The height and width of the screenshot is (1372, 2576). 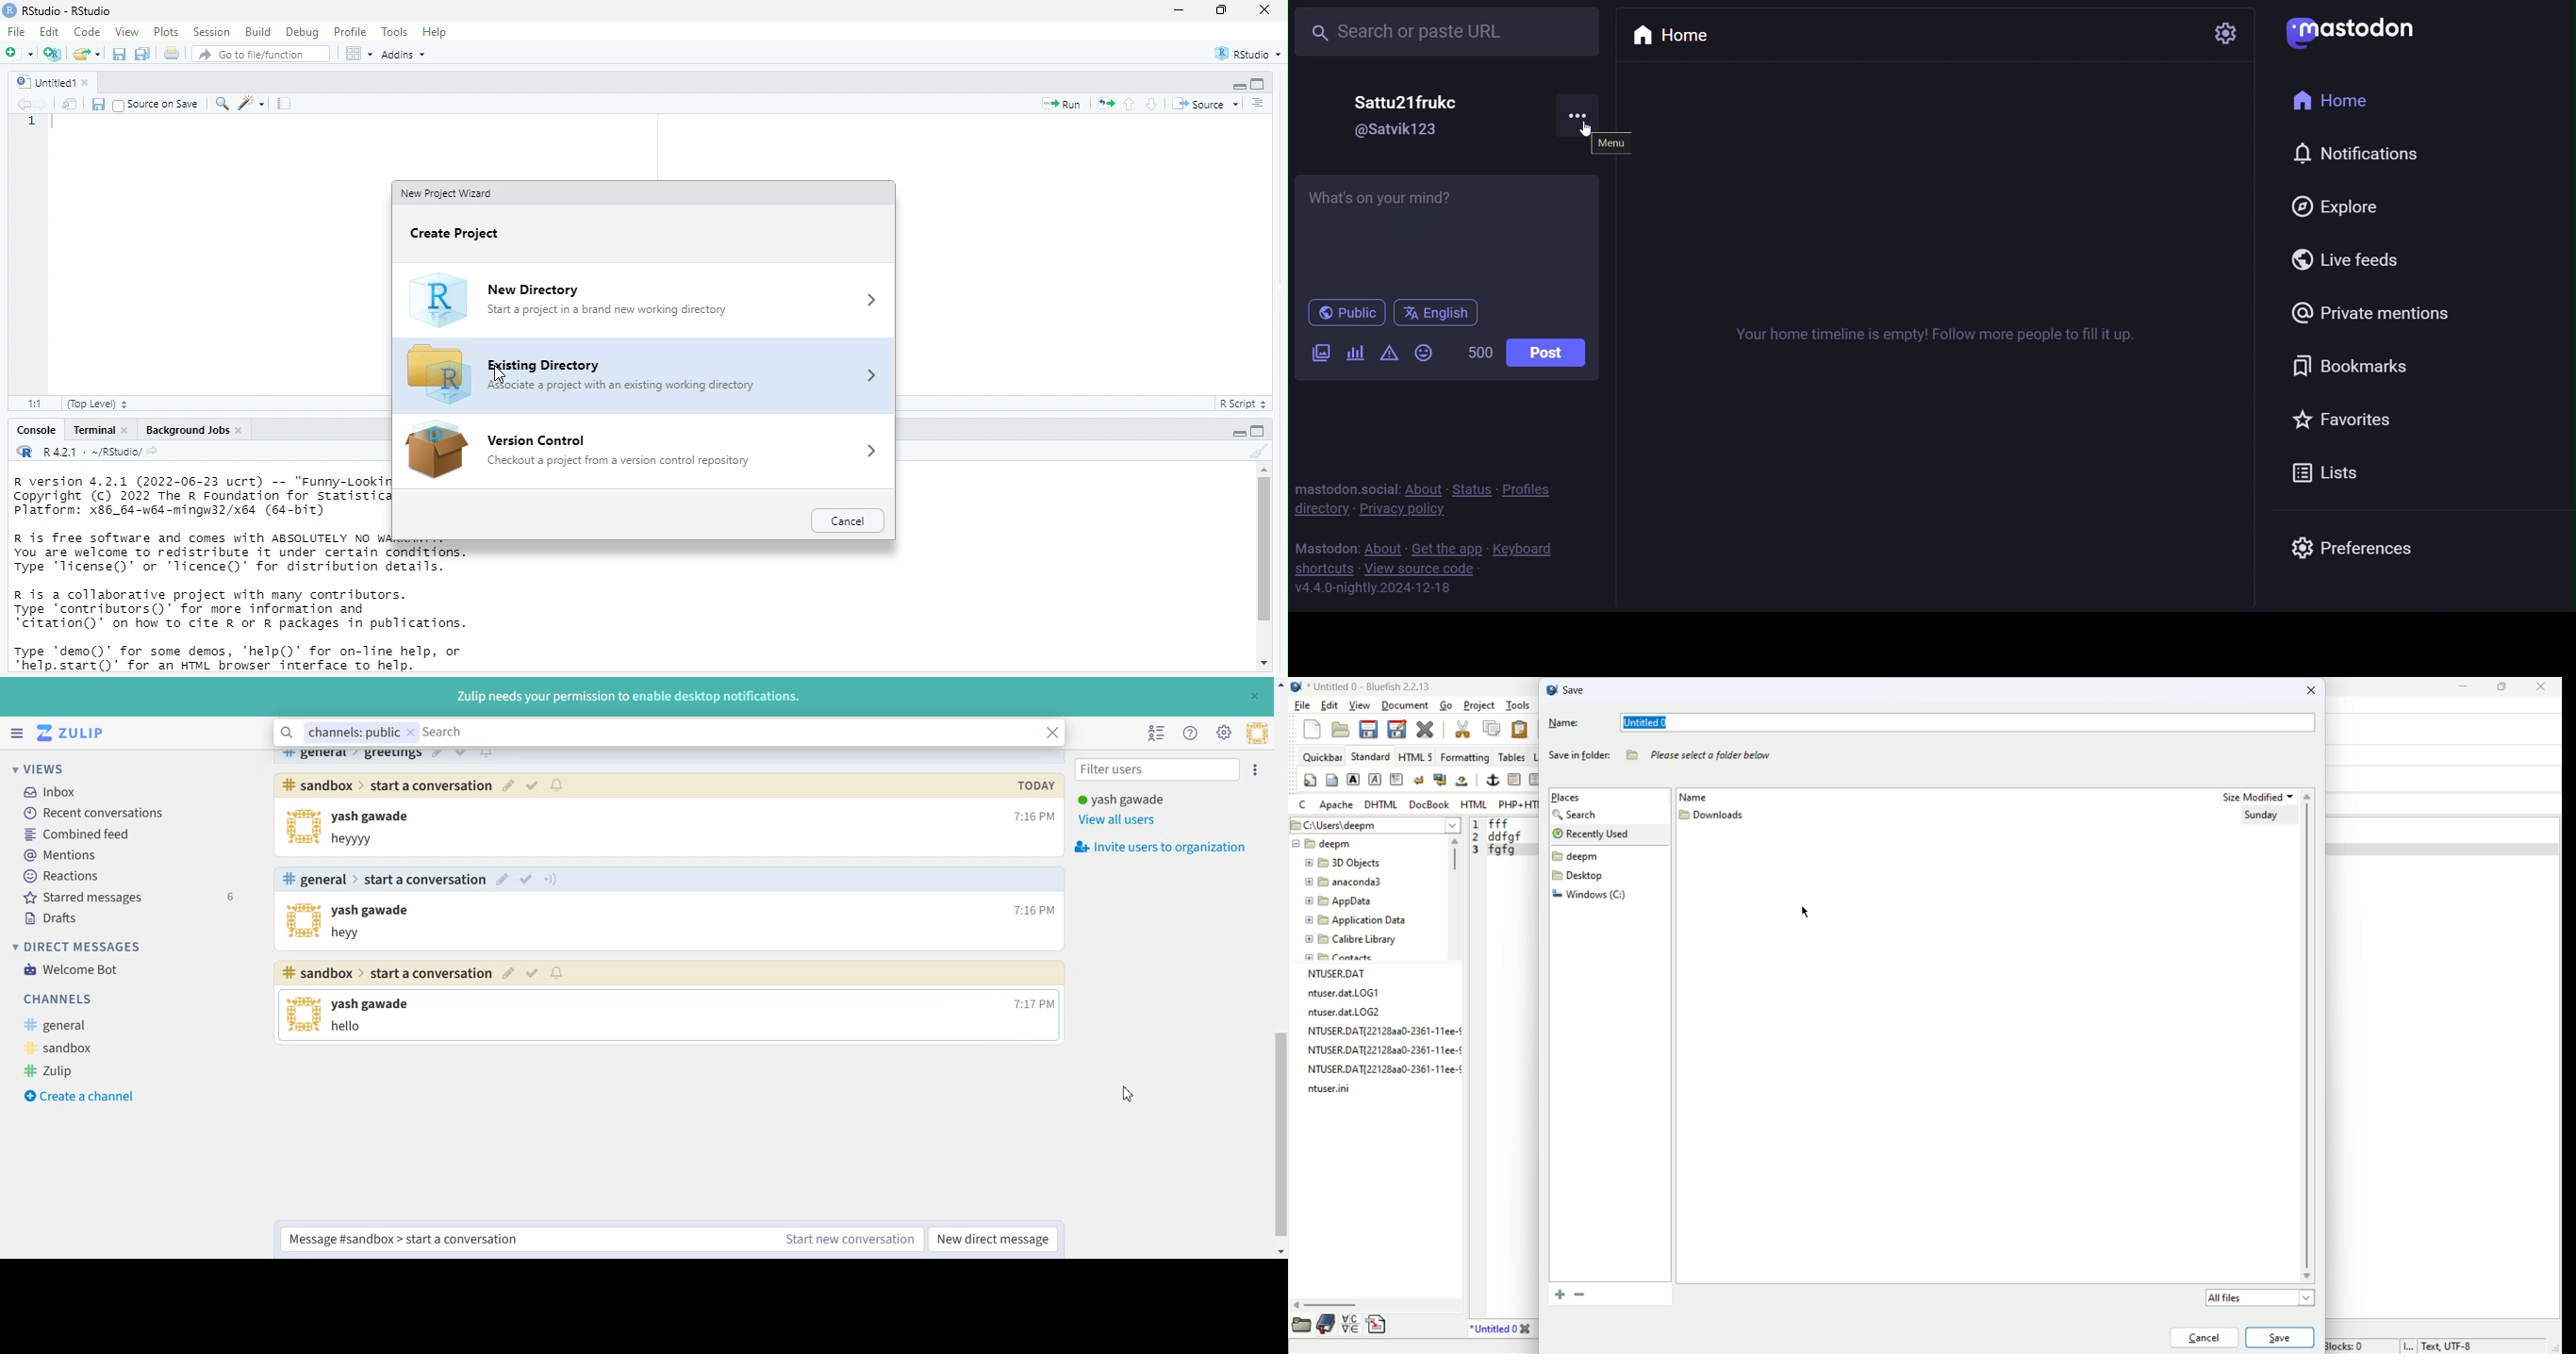 I want to click on maximize, so click(x=1220, y=11).